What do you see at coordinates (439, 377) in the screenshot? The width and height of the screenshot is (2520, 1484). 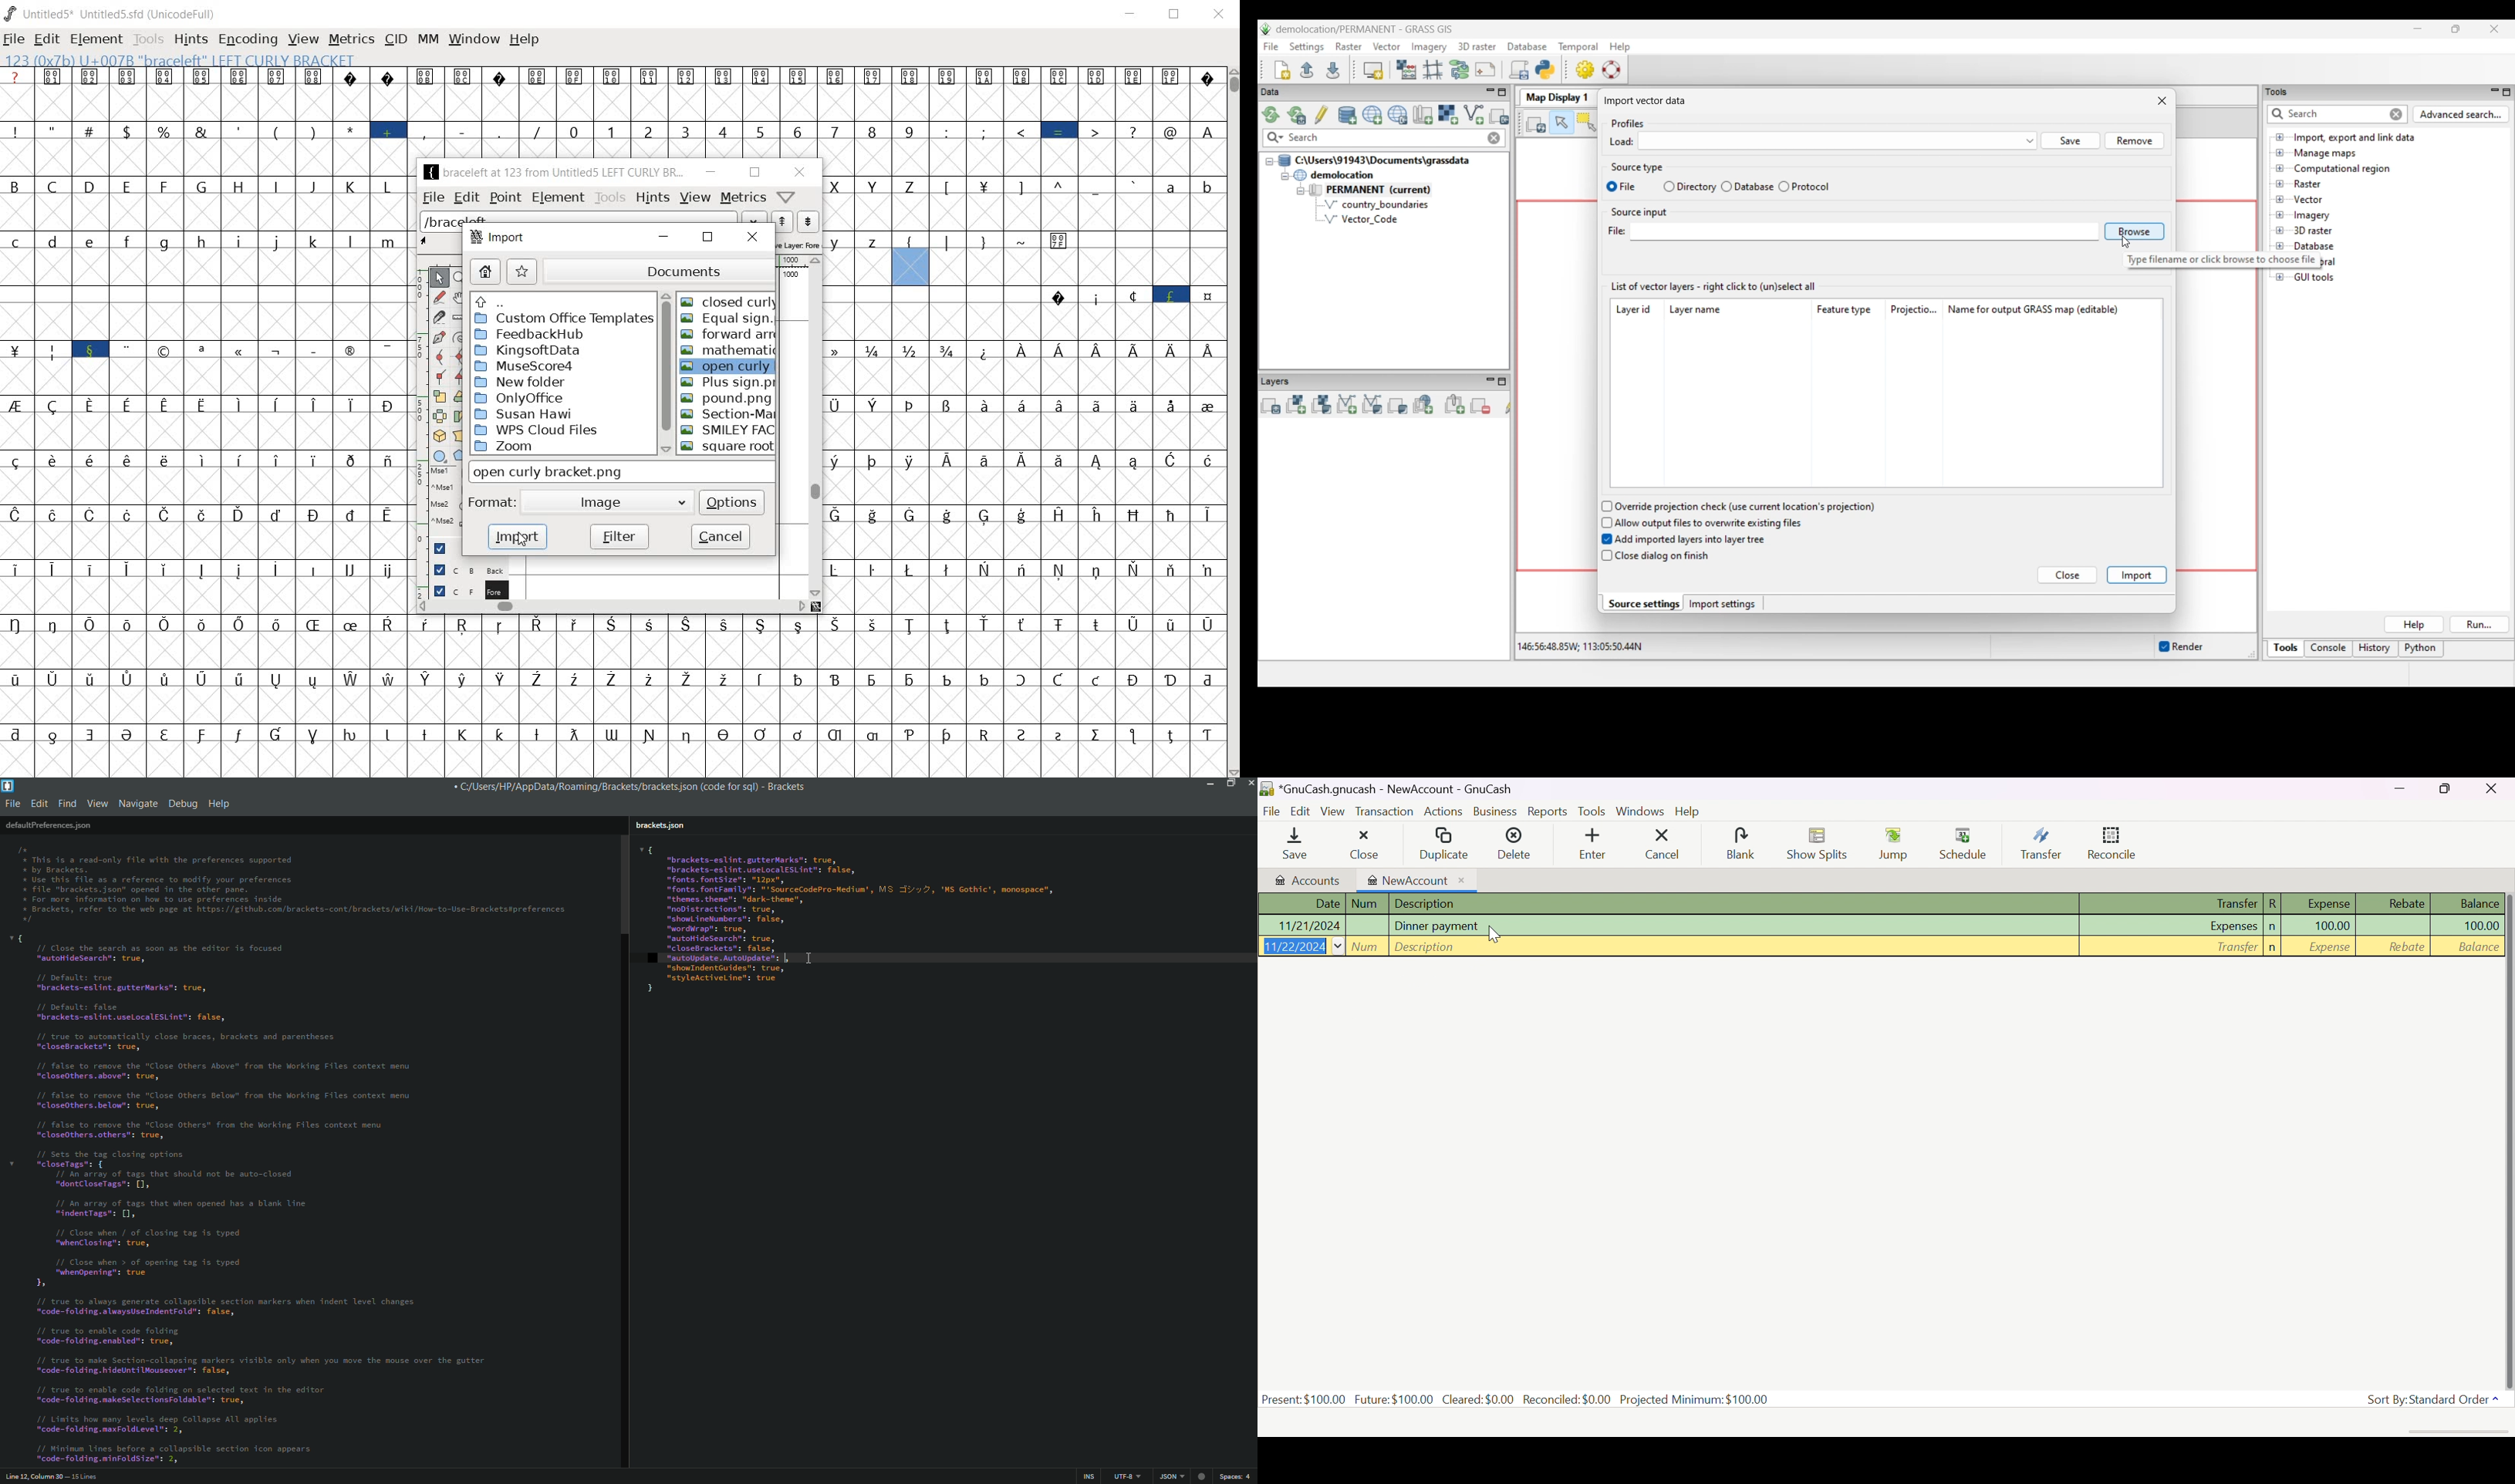 I see `Add a corner point` at bounding box center [439, 377].